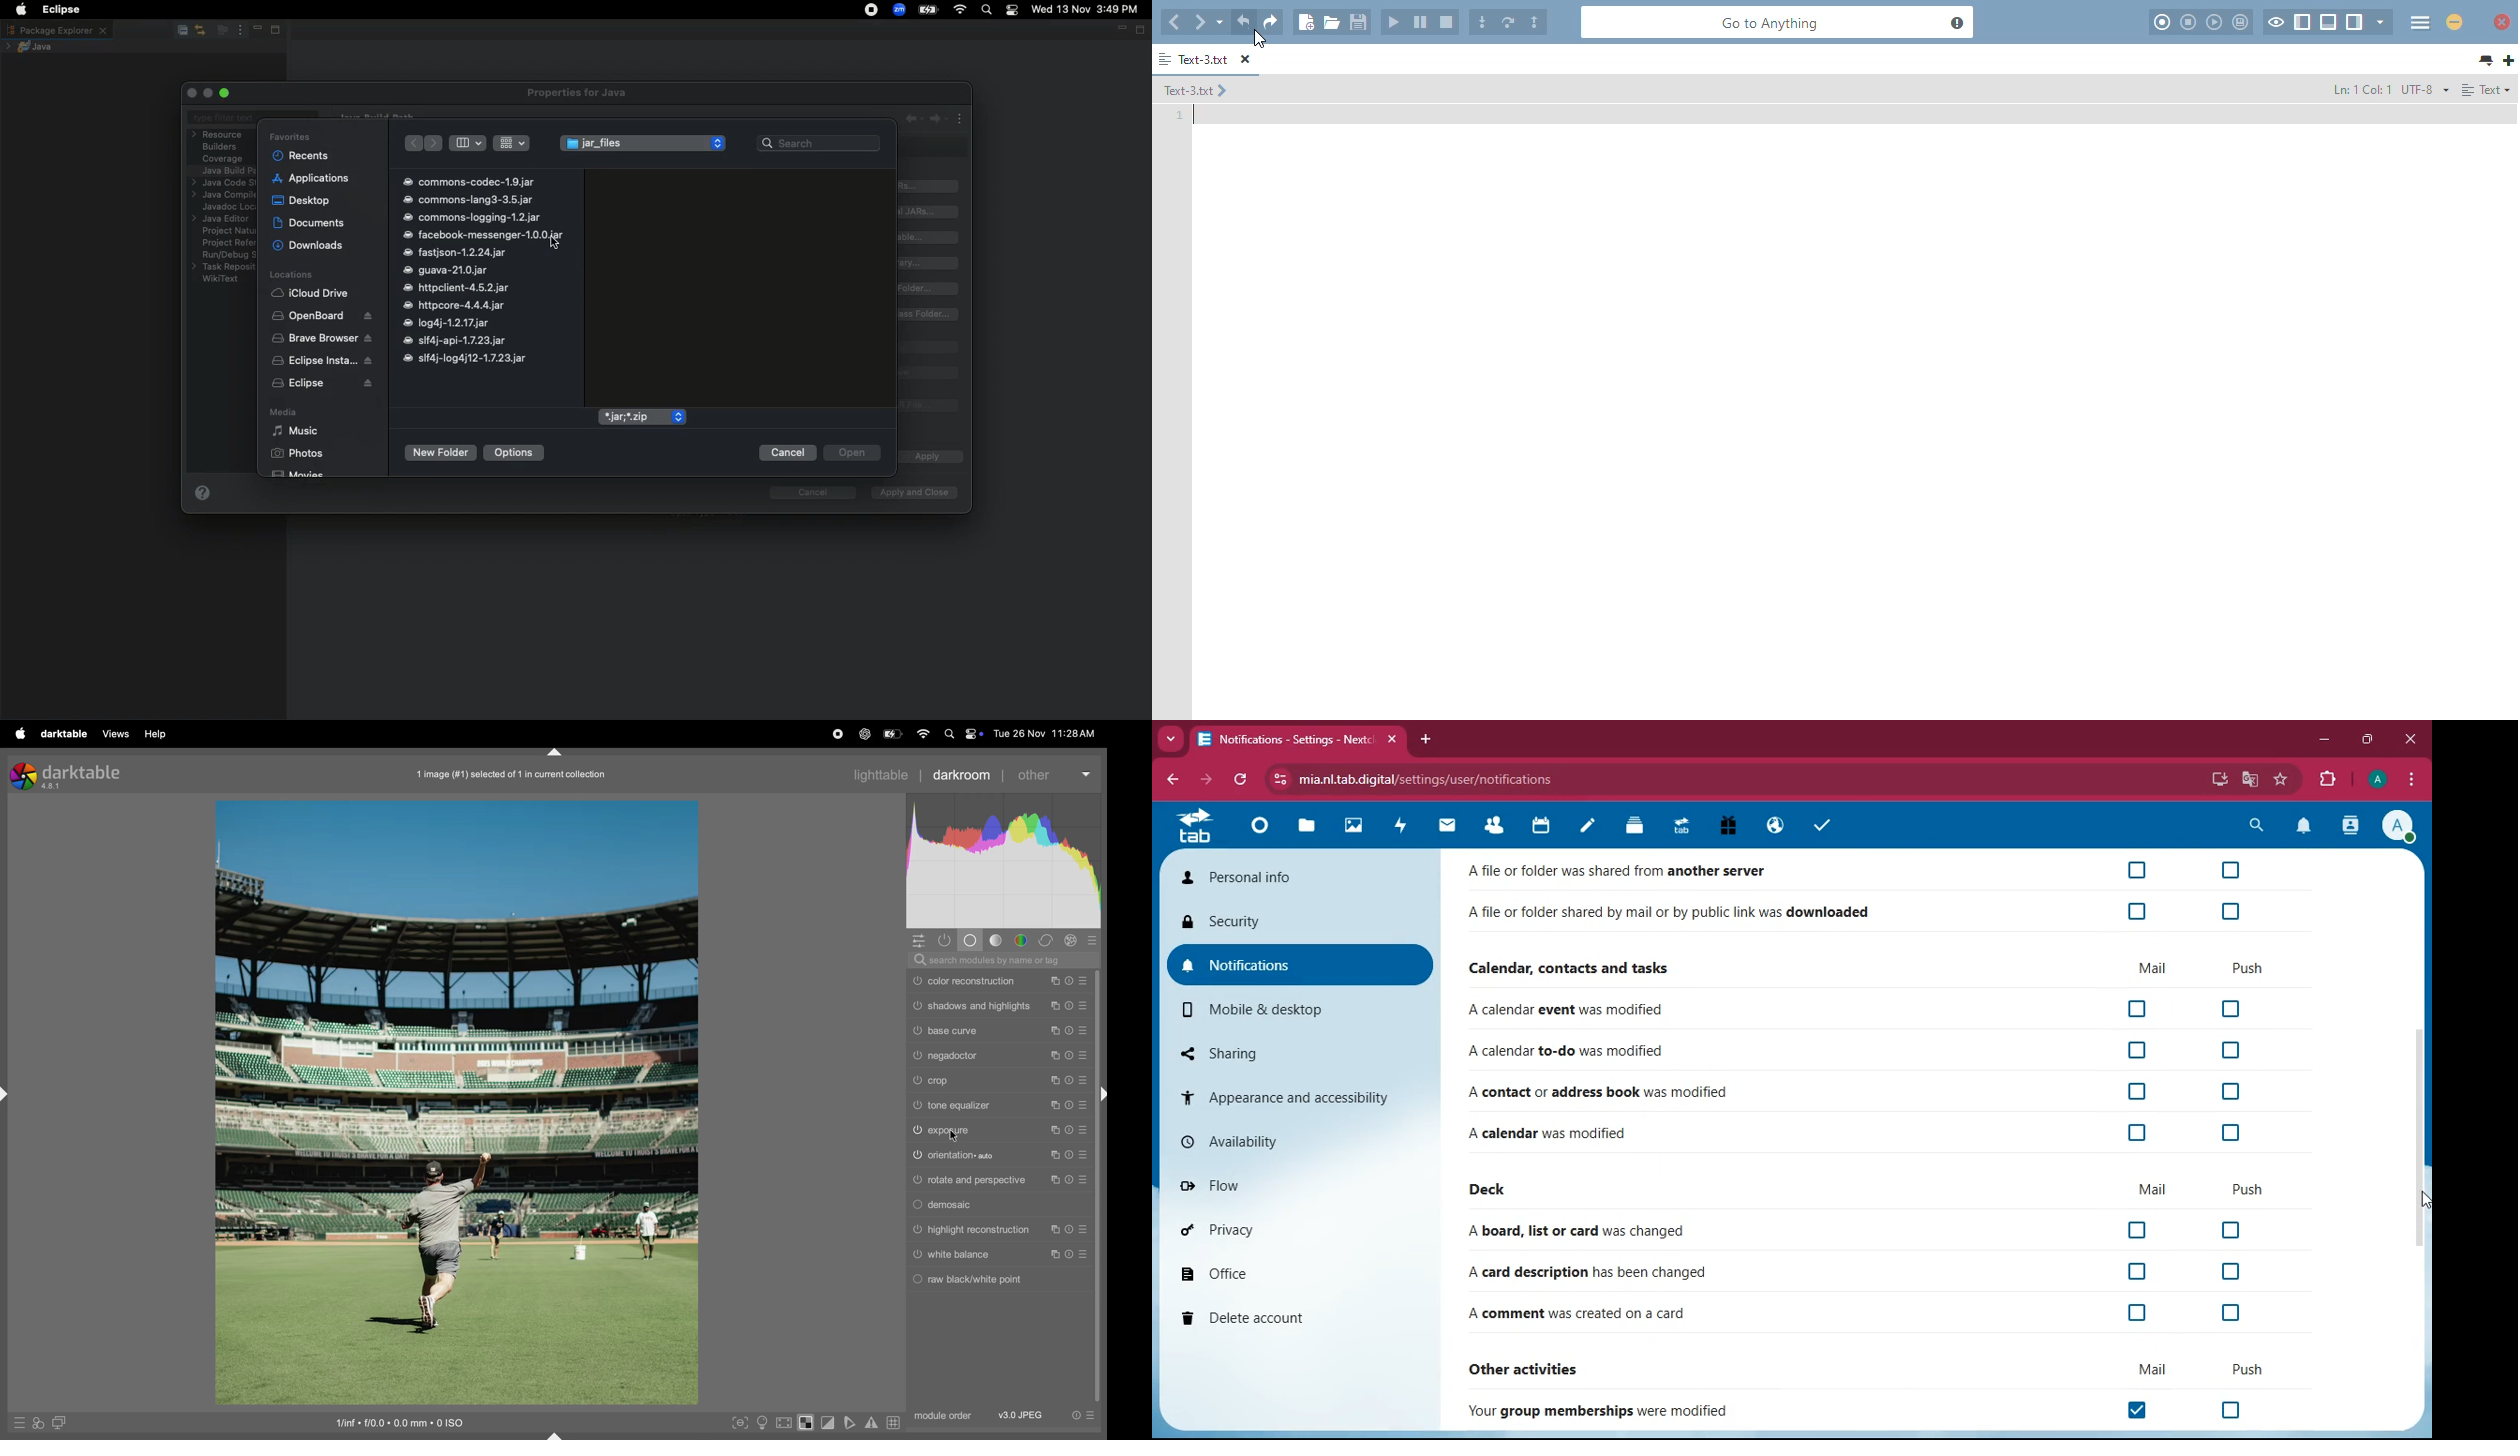 The width and height of the screenshot is (2520, 1456). Describe the element at coordinates (1536, 1367) in the screenshot. I see `other activities` at that location.